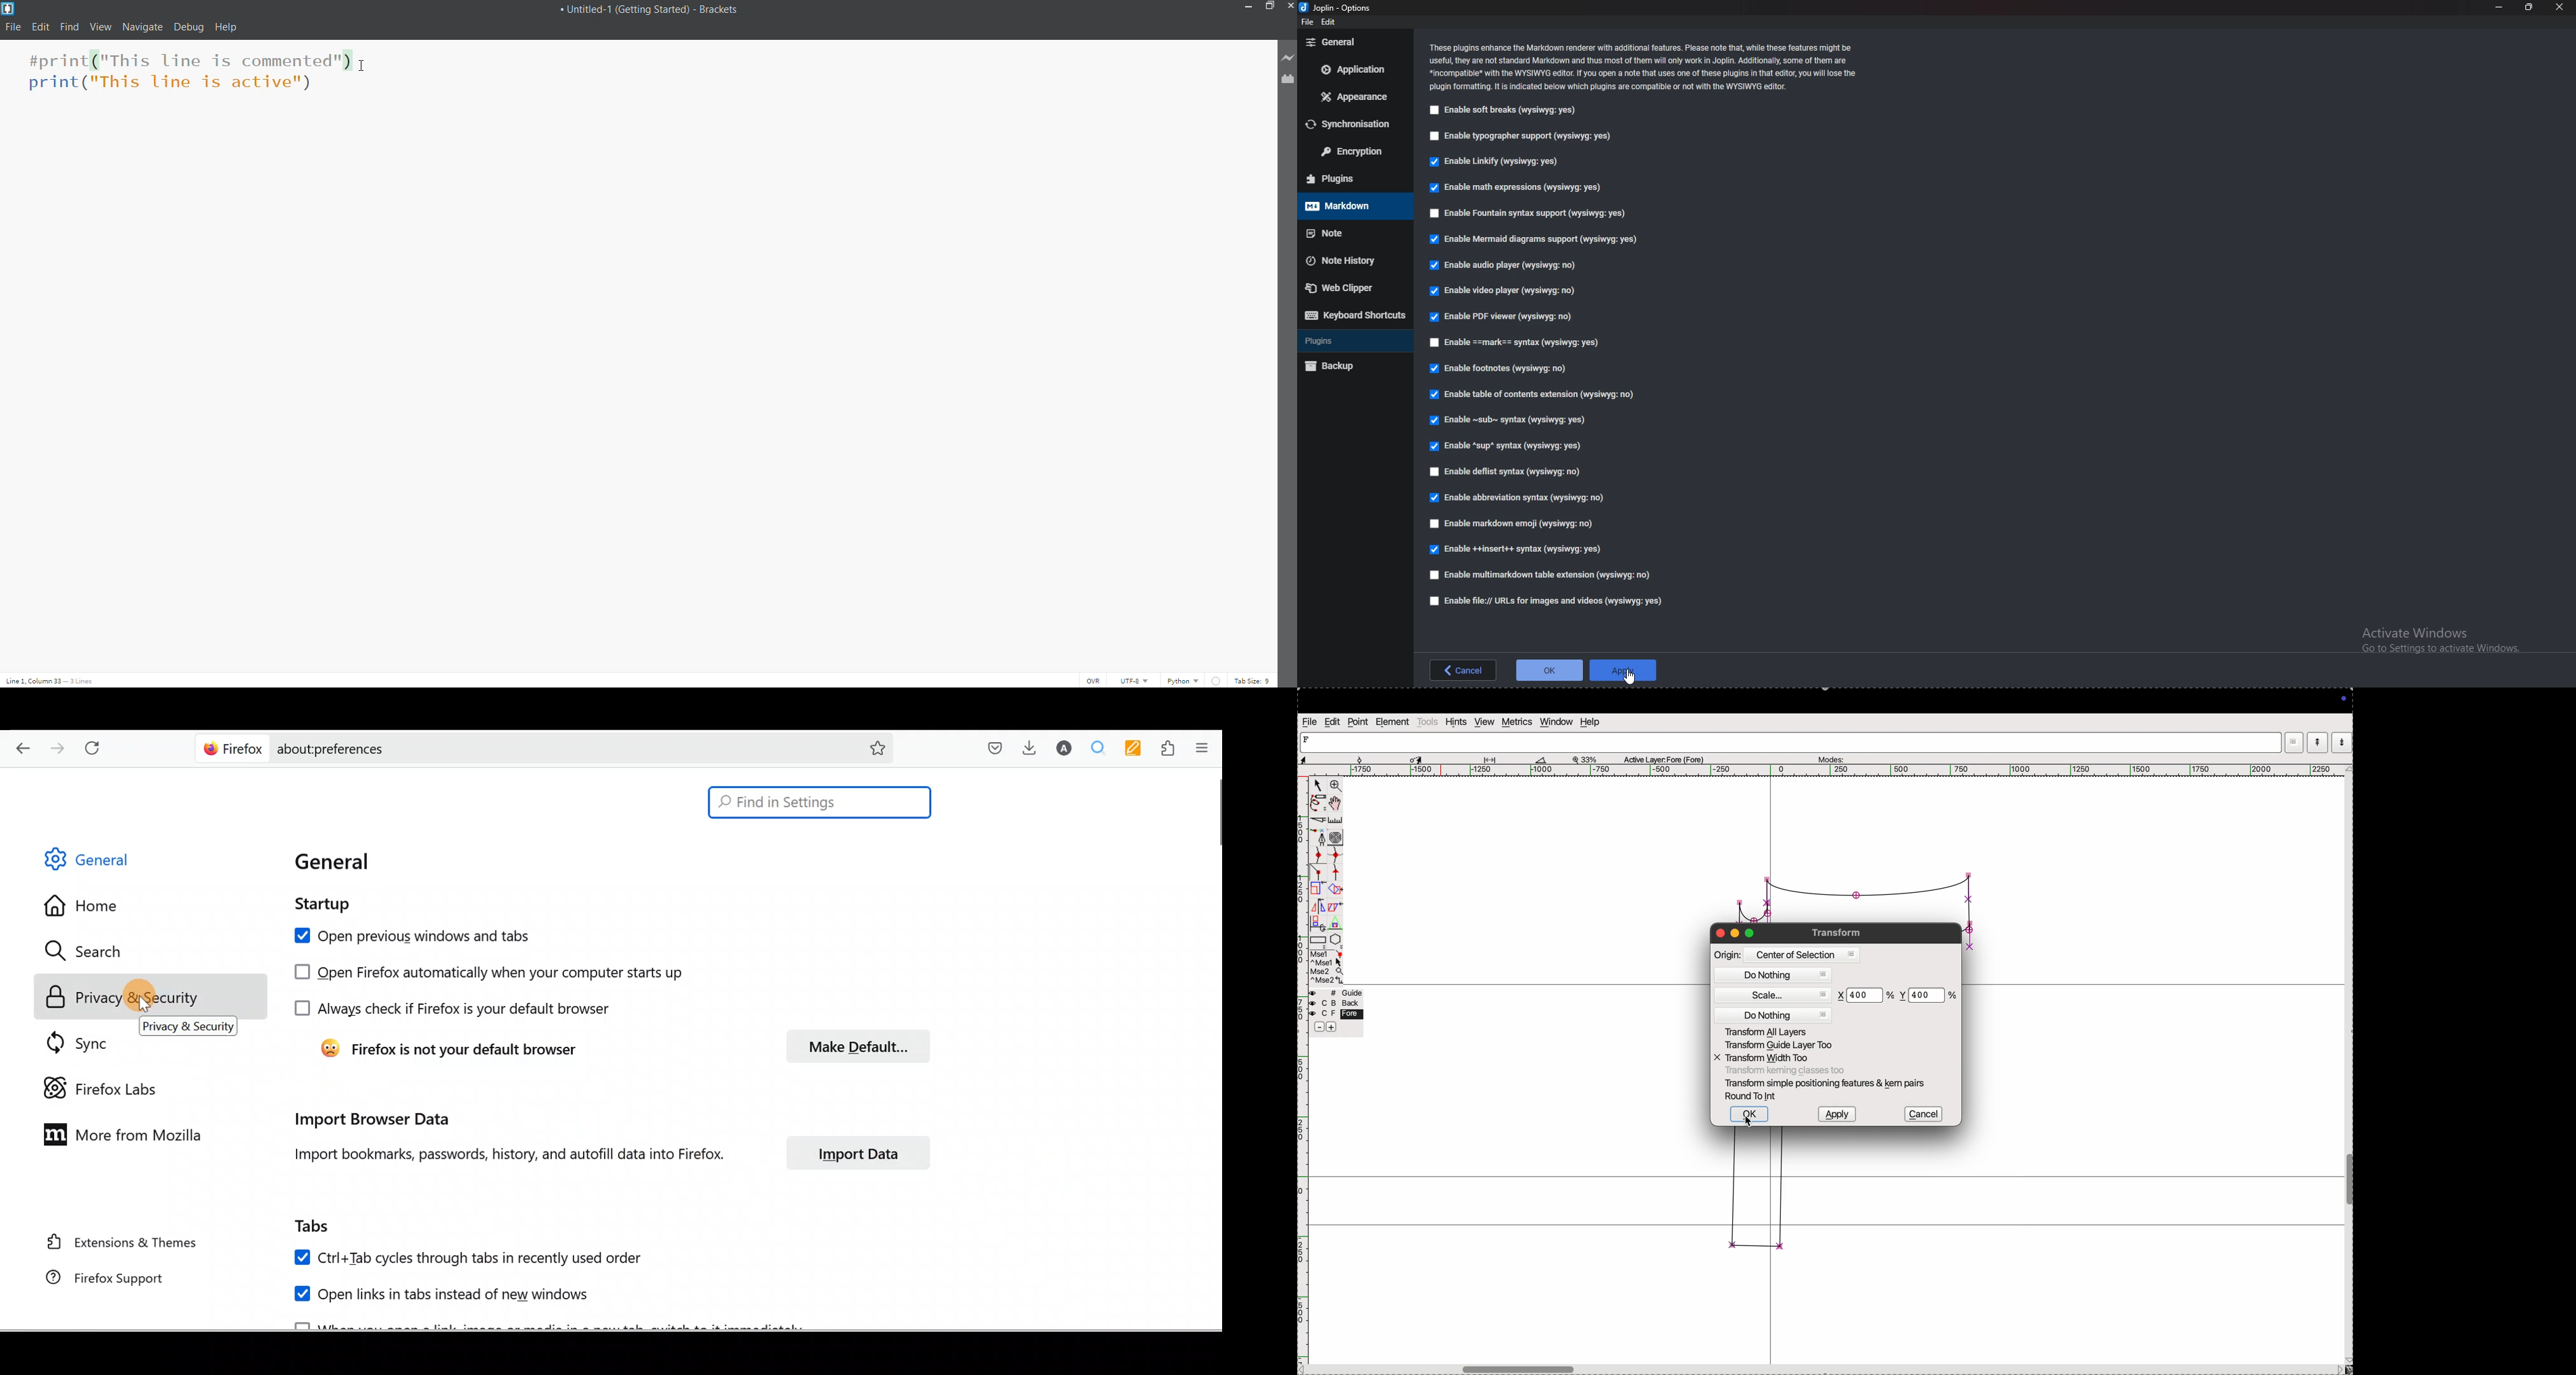  Describe the element at coordinates (1354, 288) in the screenshot. I see `Web Clipper` at that location.